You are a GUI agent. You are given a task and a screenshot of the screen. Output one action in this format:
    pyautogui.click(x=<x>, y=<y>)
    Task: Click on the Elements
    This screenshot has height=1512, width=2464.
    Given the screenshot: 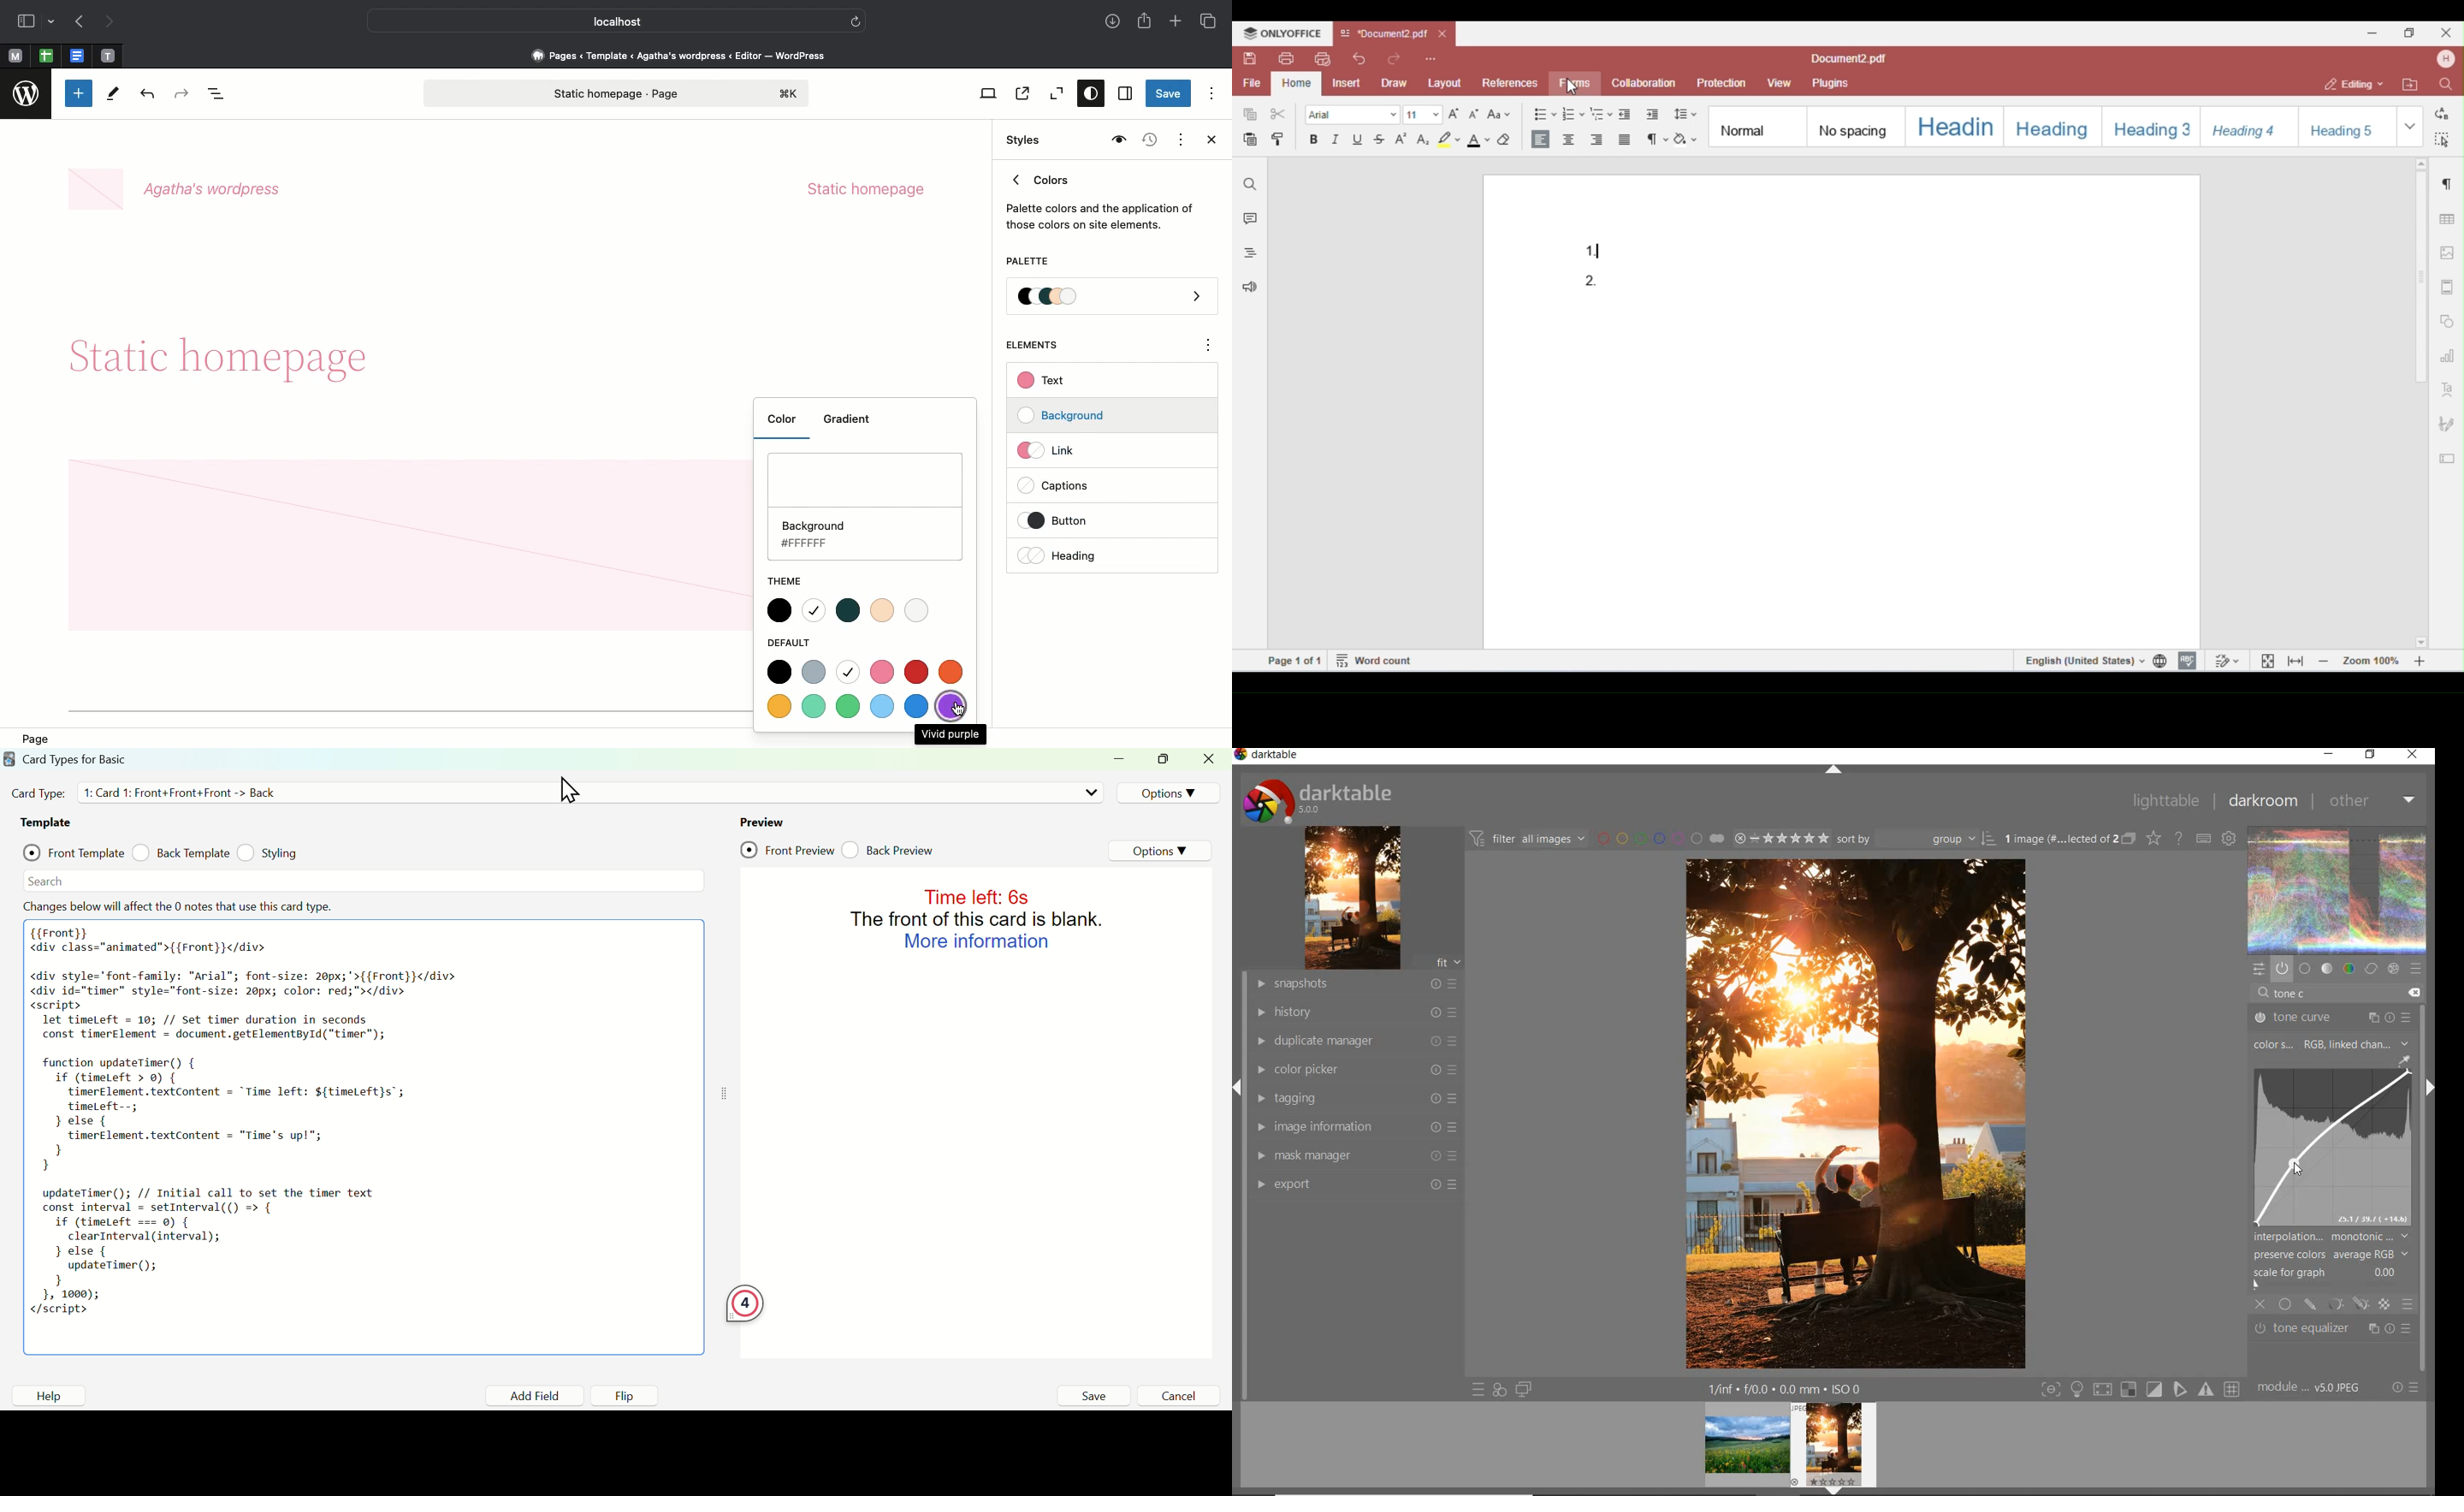 What is the action you would take?
    pyautogui.click(x=1041, y=345)
    